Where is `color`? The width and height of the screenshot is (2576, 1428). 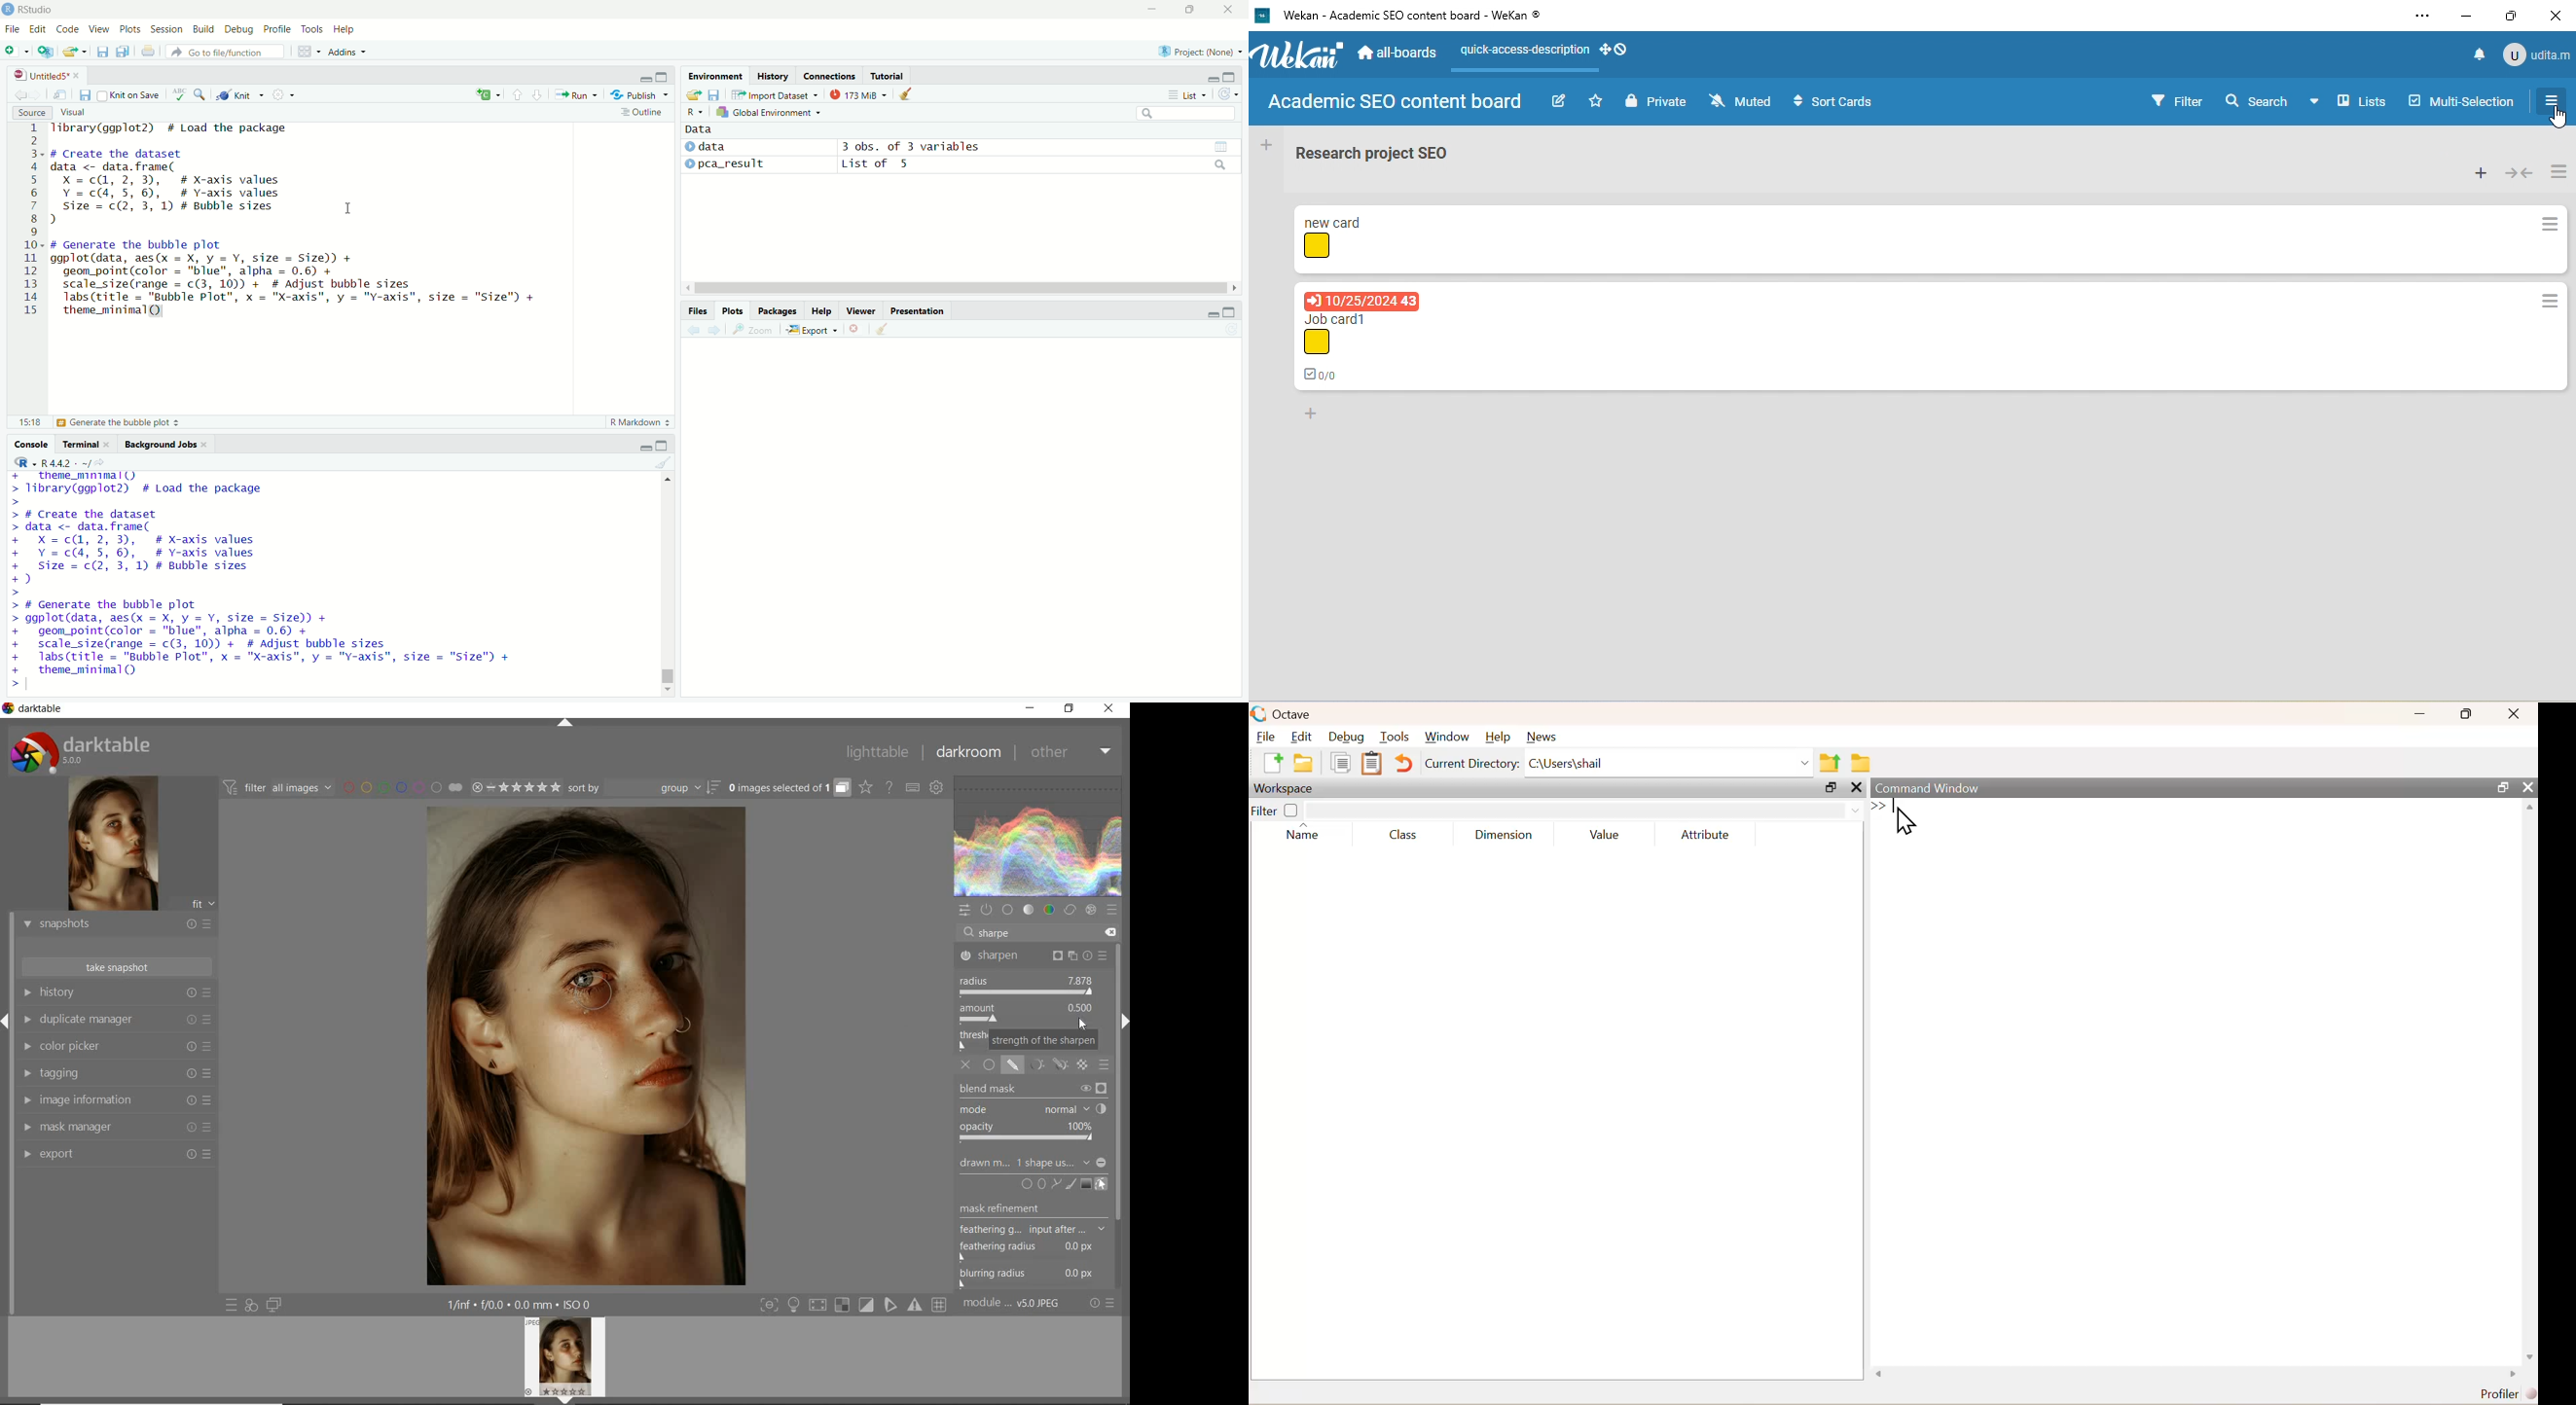
color is located at coordinates (1051, 911).